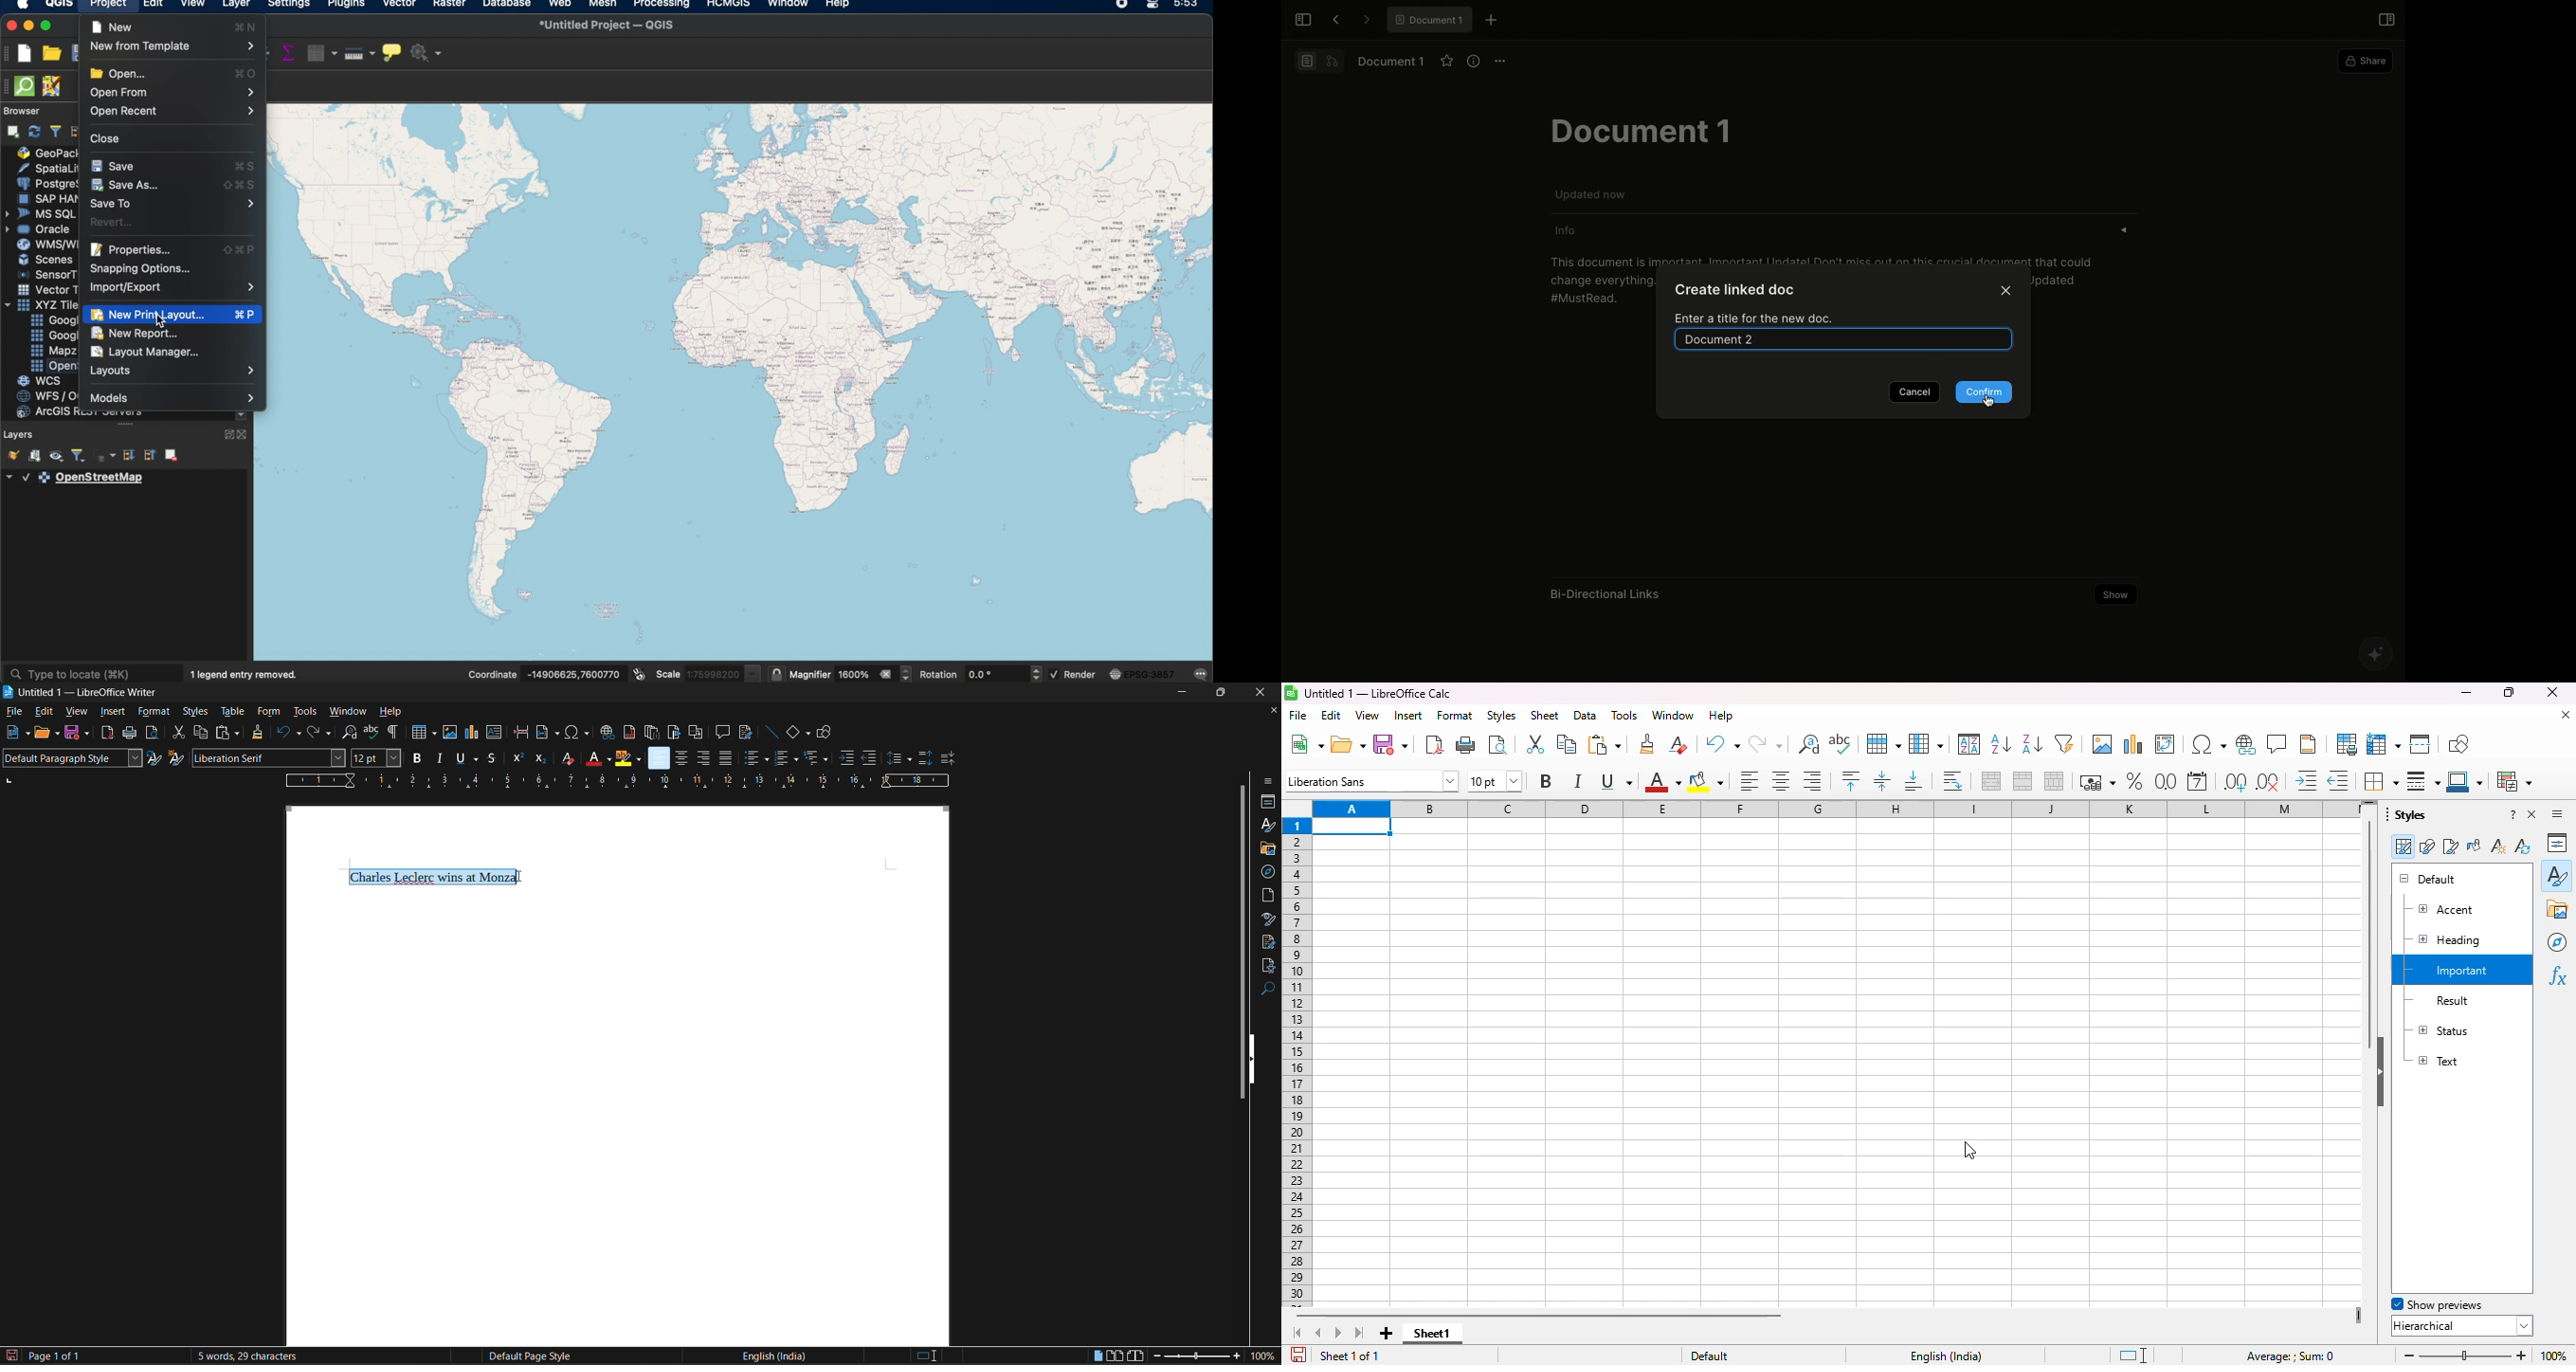 The image size is (2576, 1372). What do you see at coordinates (2118, 594) in the screenshot?
I see `Show` at bounding box center [2118, 594].